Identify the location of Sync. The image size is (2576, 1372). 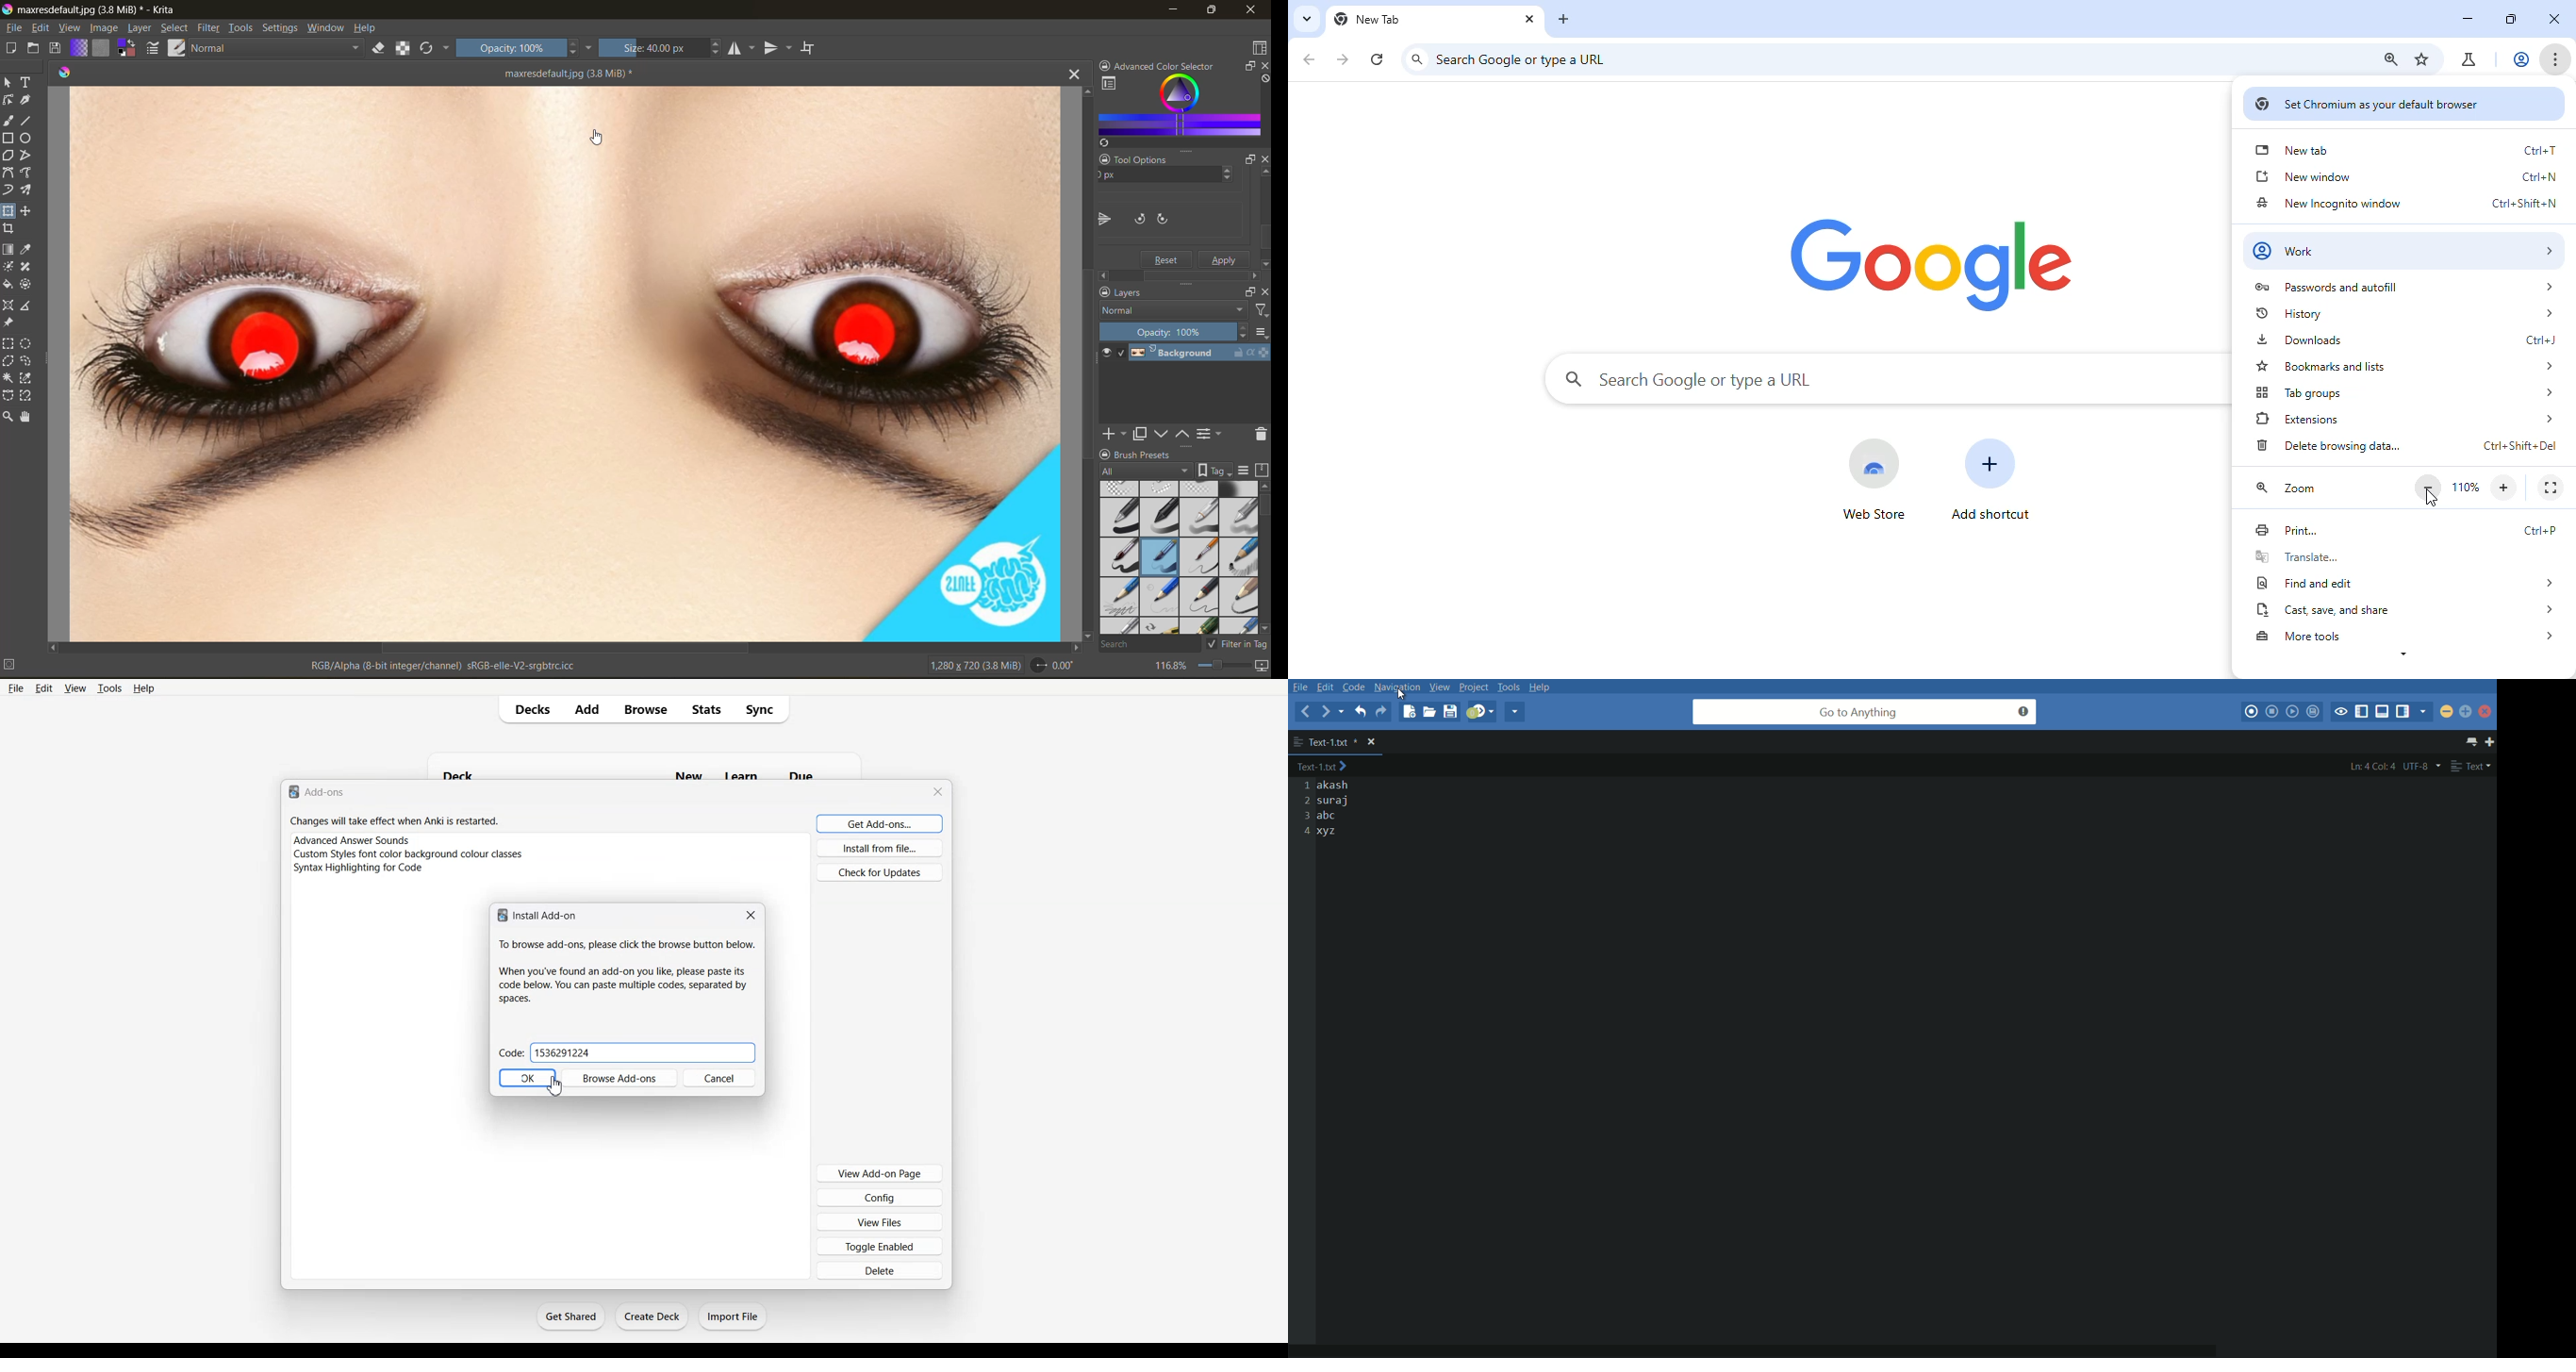
(763, 709).